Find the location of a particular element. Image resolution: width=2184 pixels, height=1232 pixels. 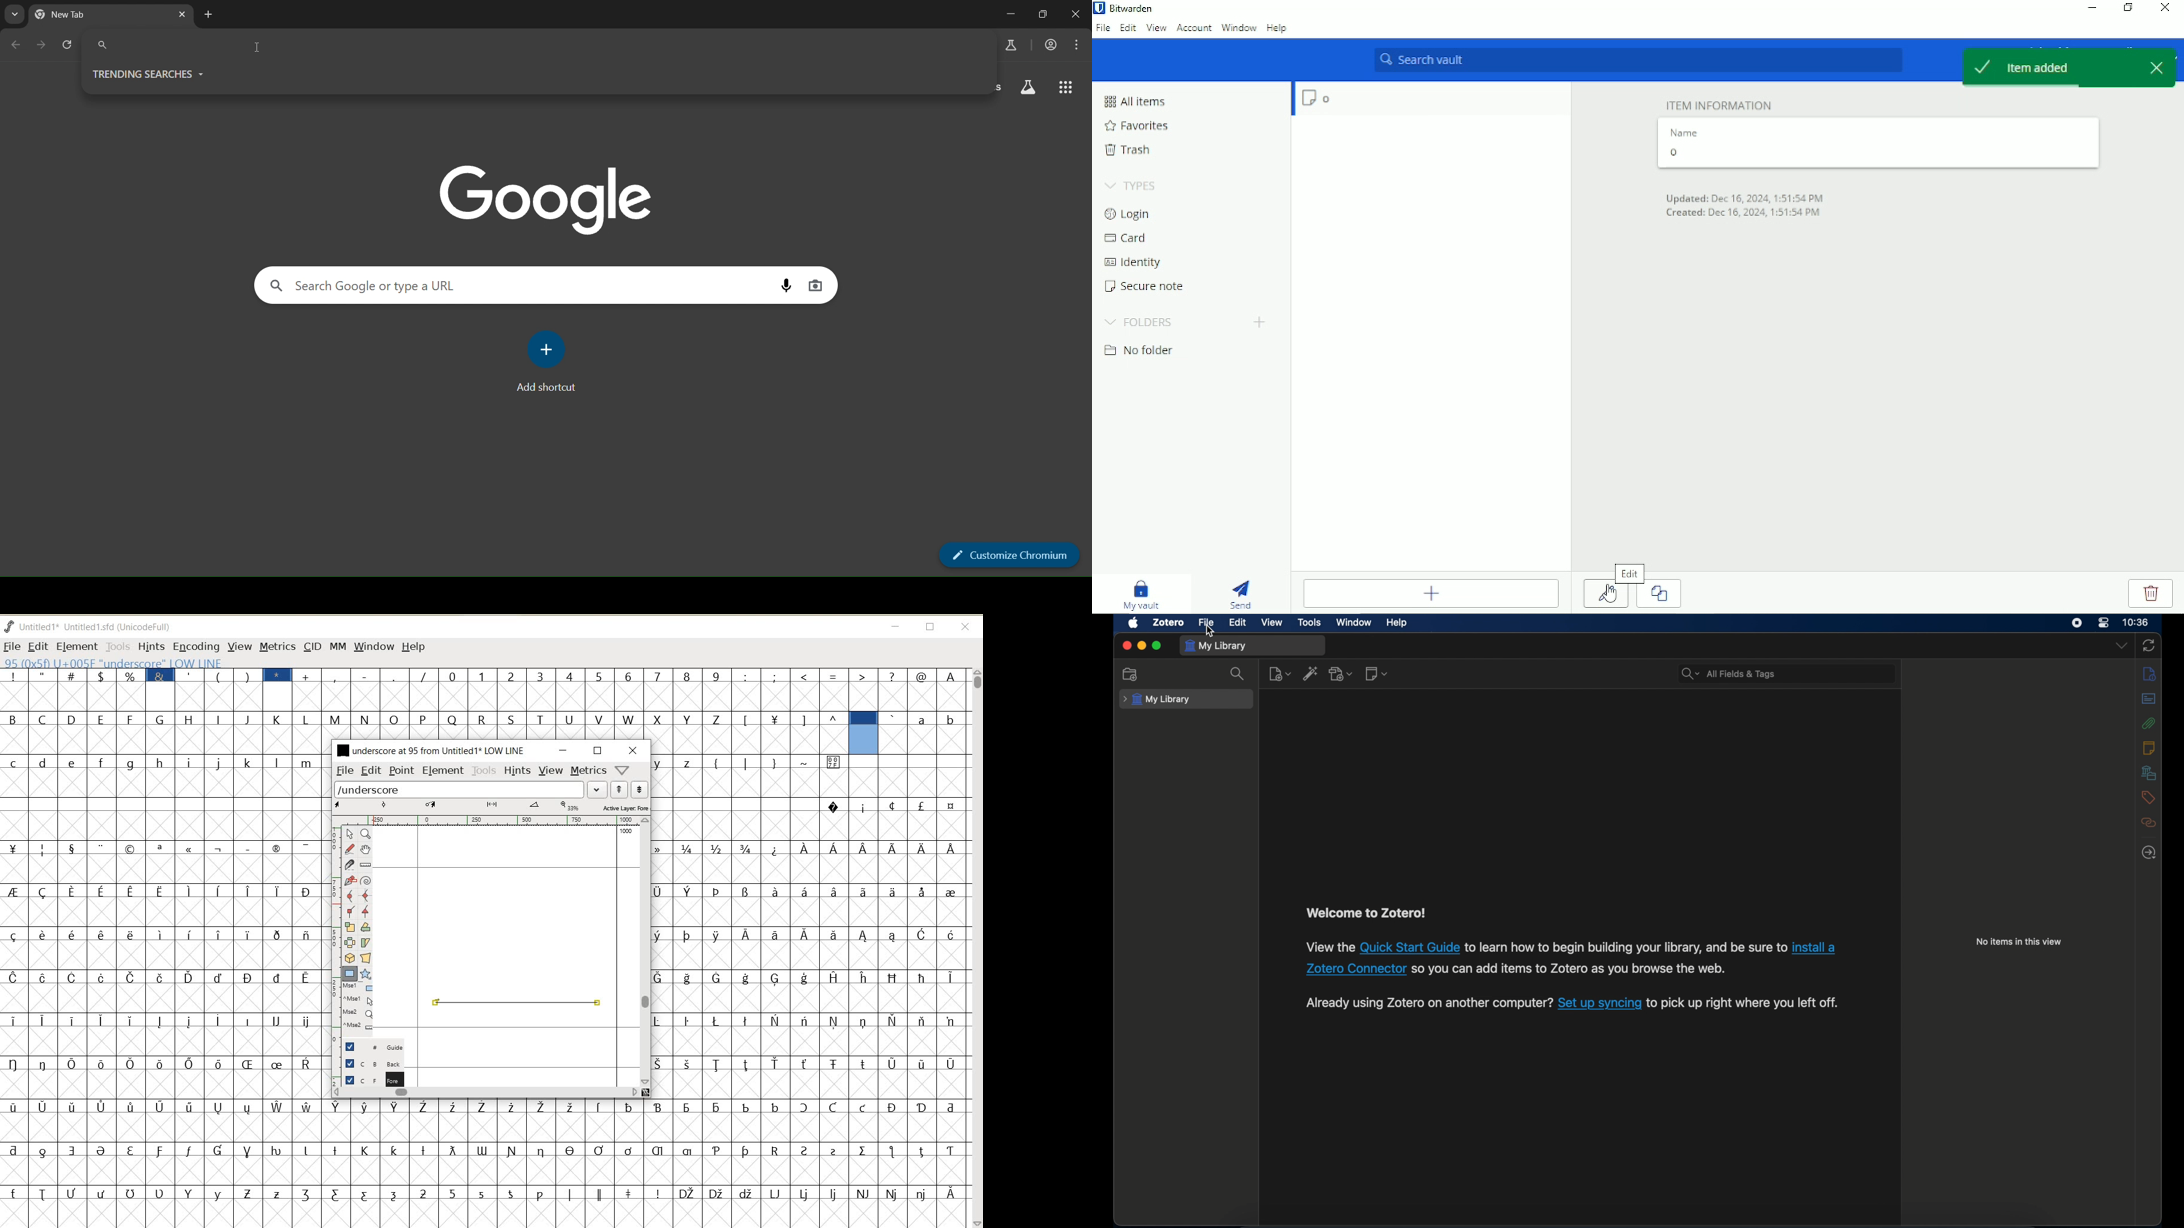

scale the selection is located at coordinates (349, 927).